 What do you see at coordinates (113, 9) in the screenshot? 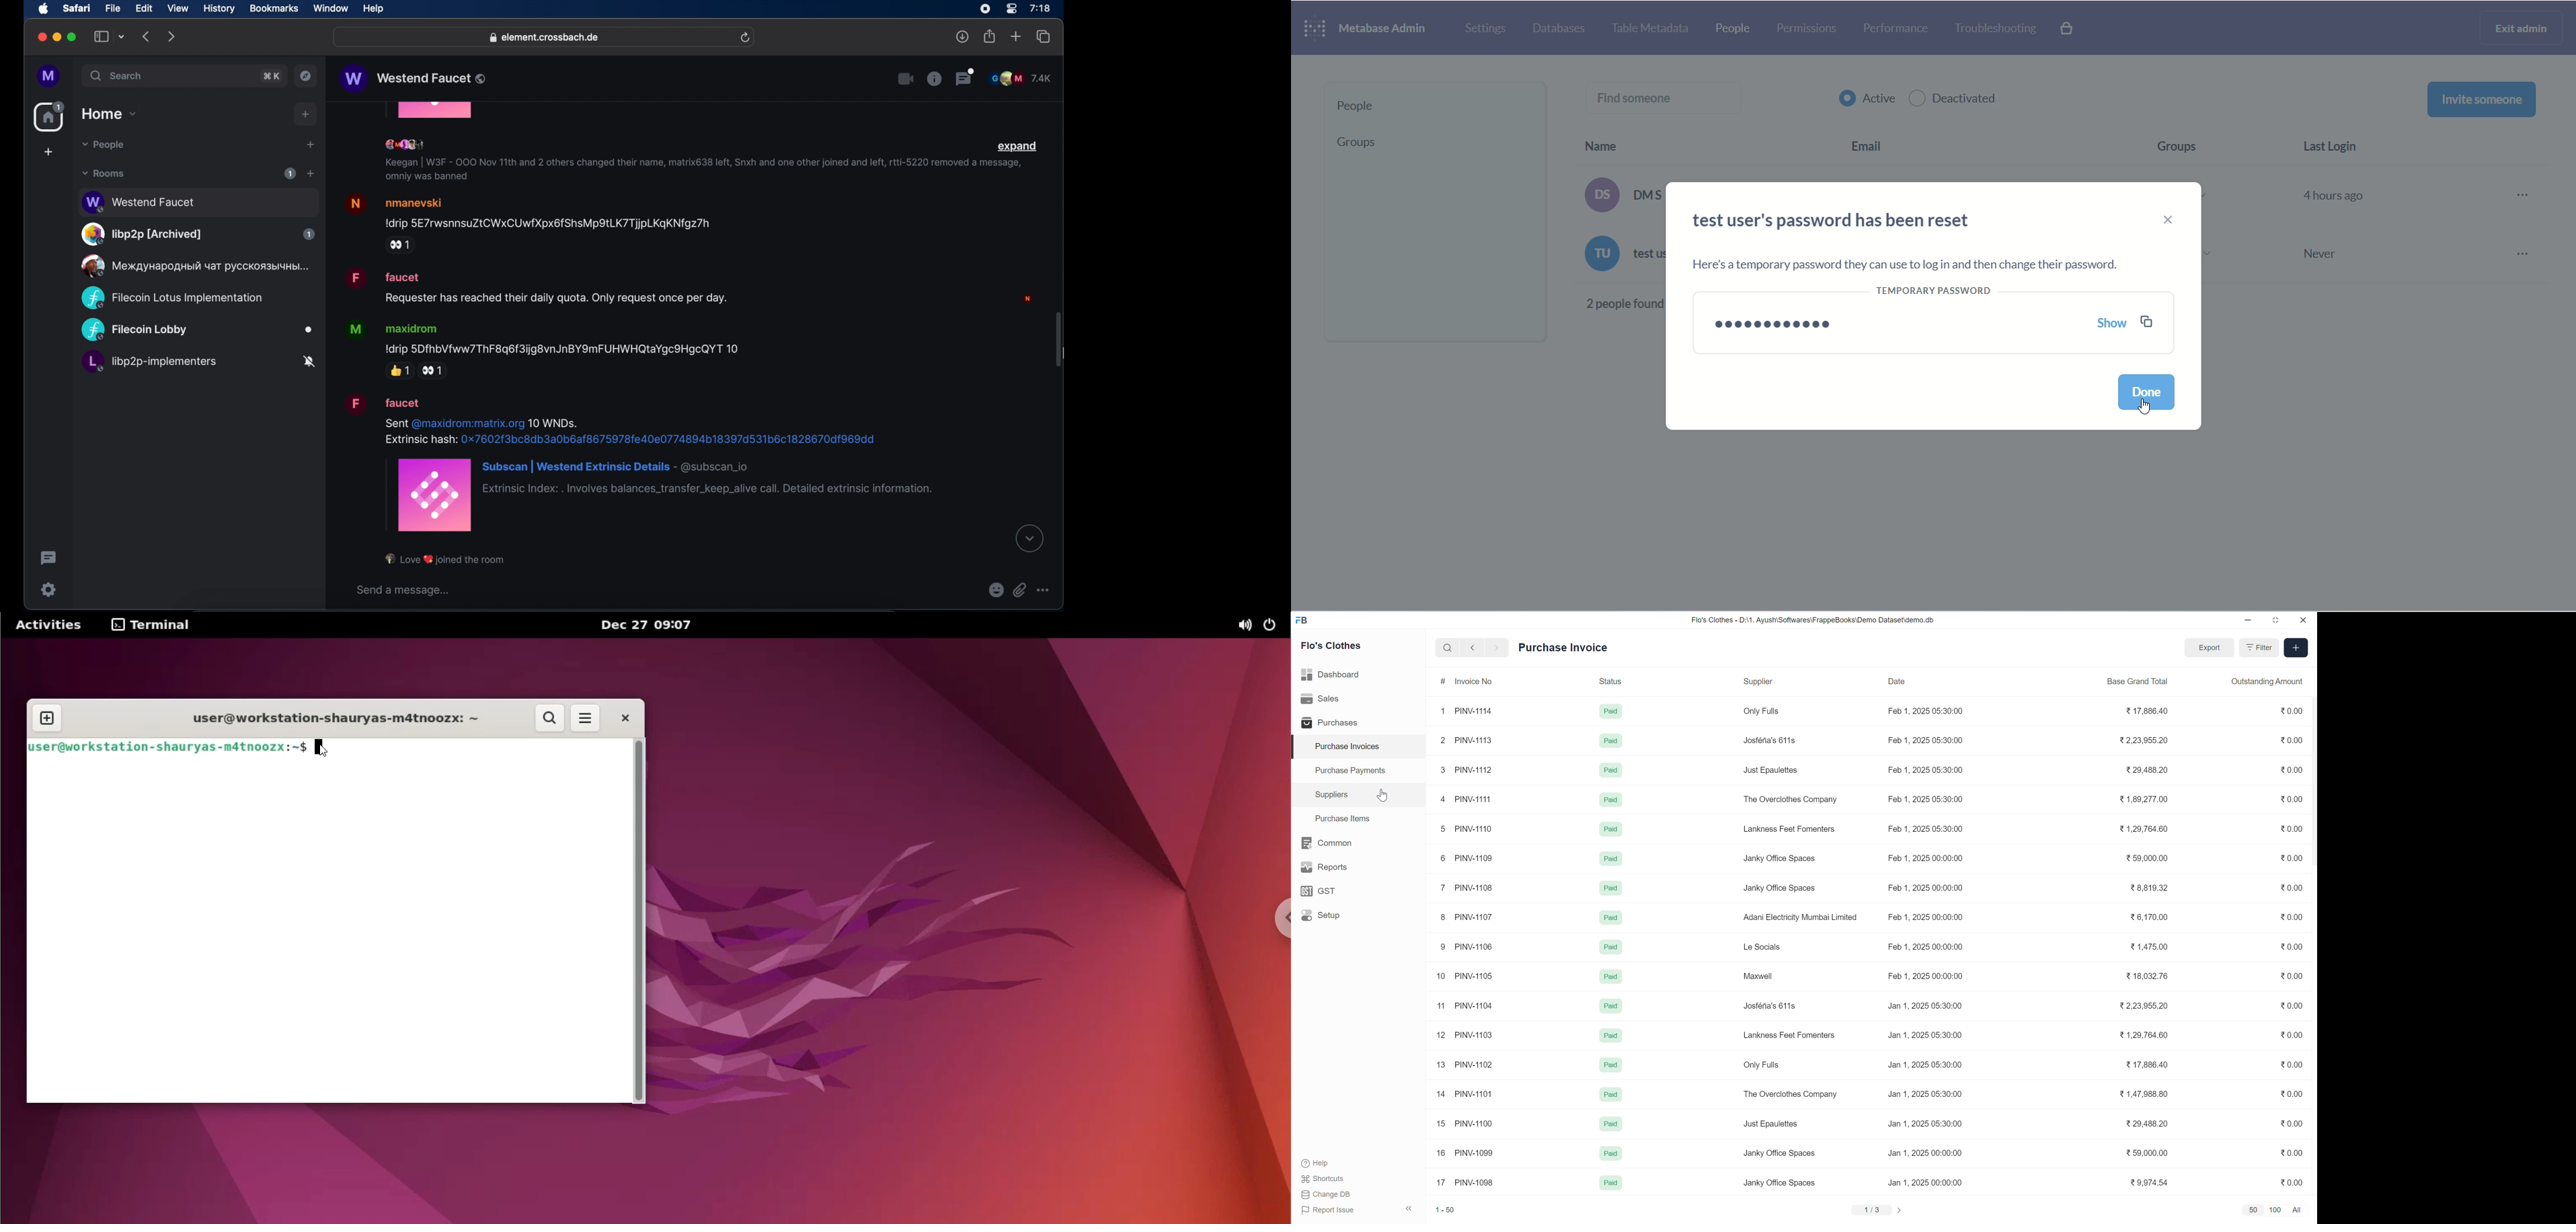
I see `file` at bounding box center [113, 9].